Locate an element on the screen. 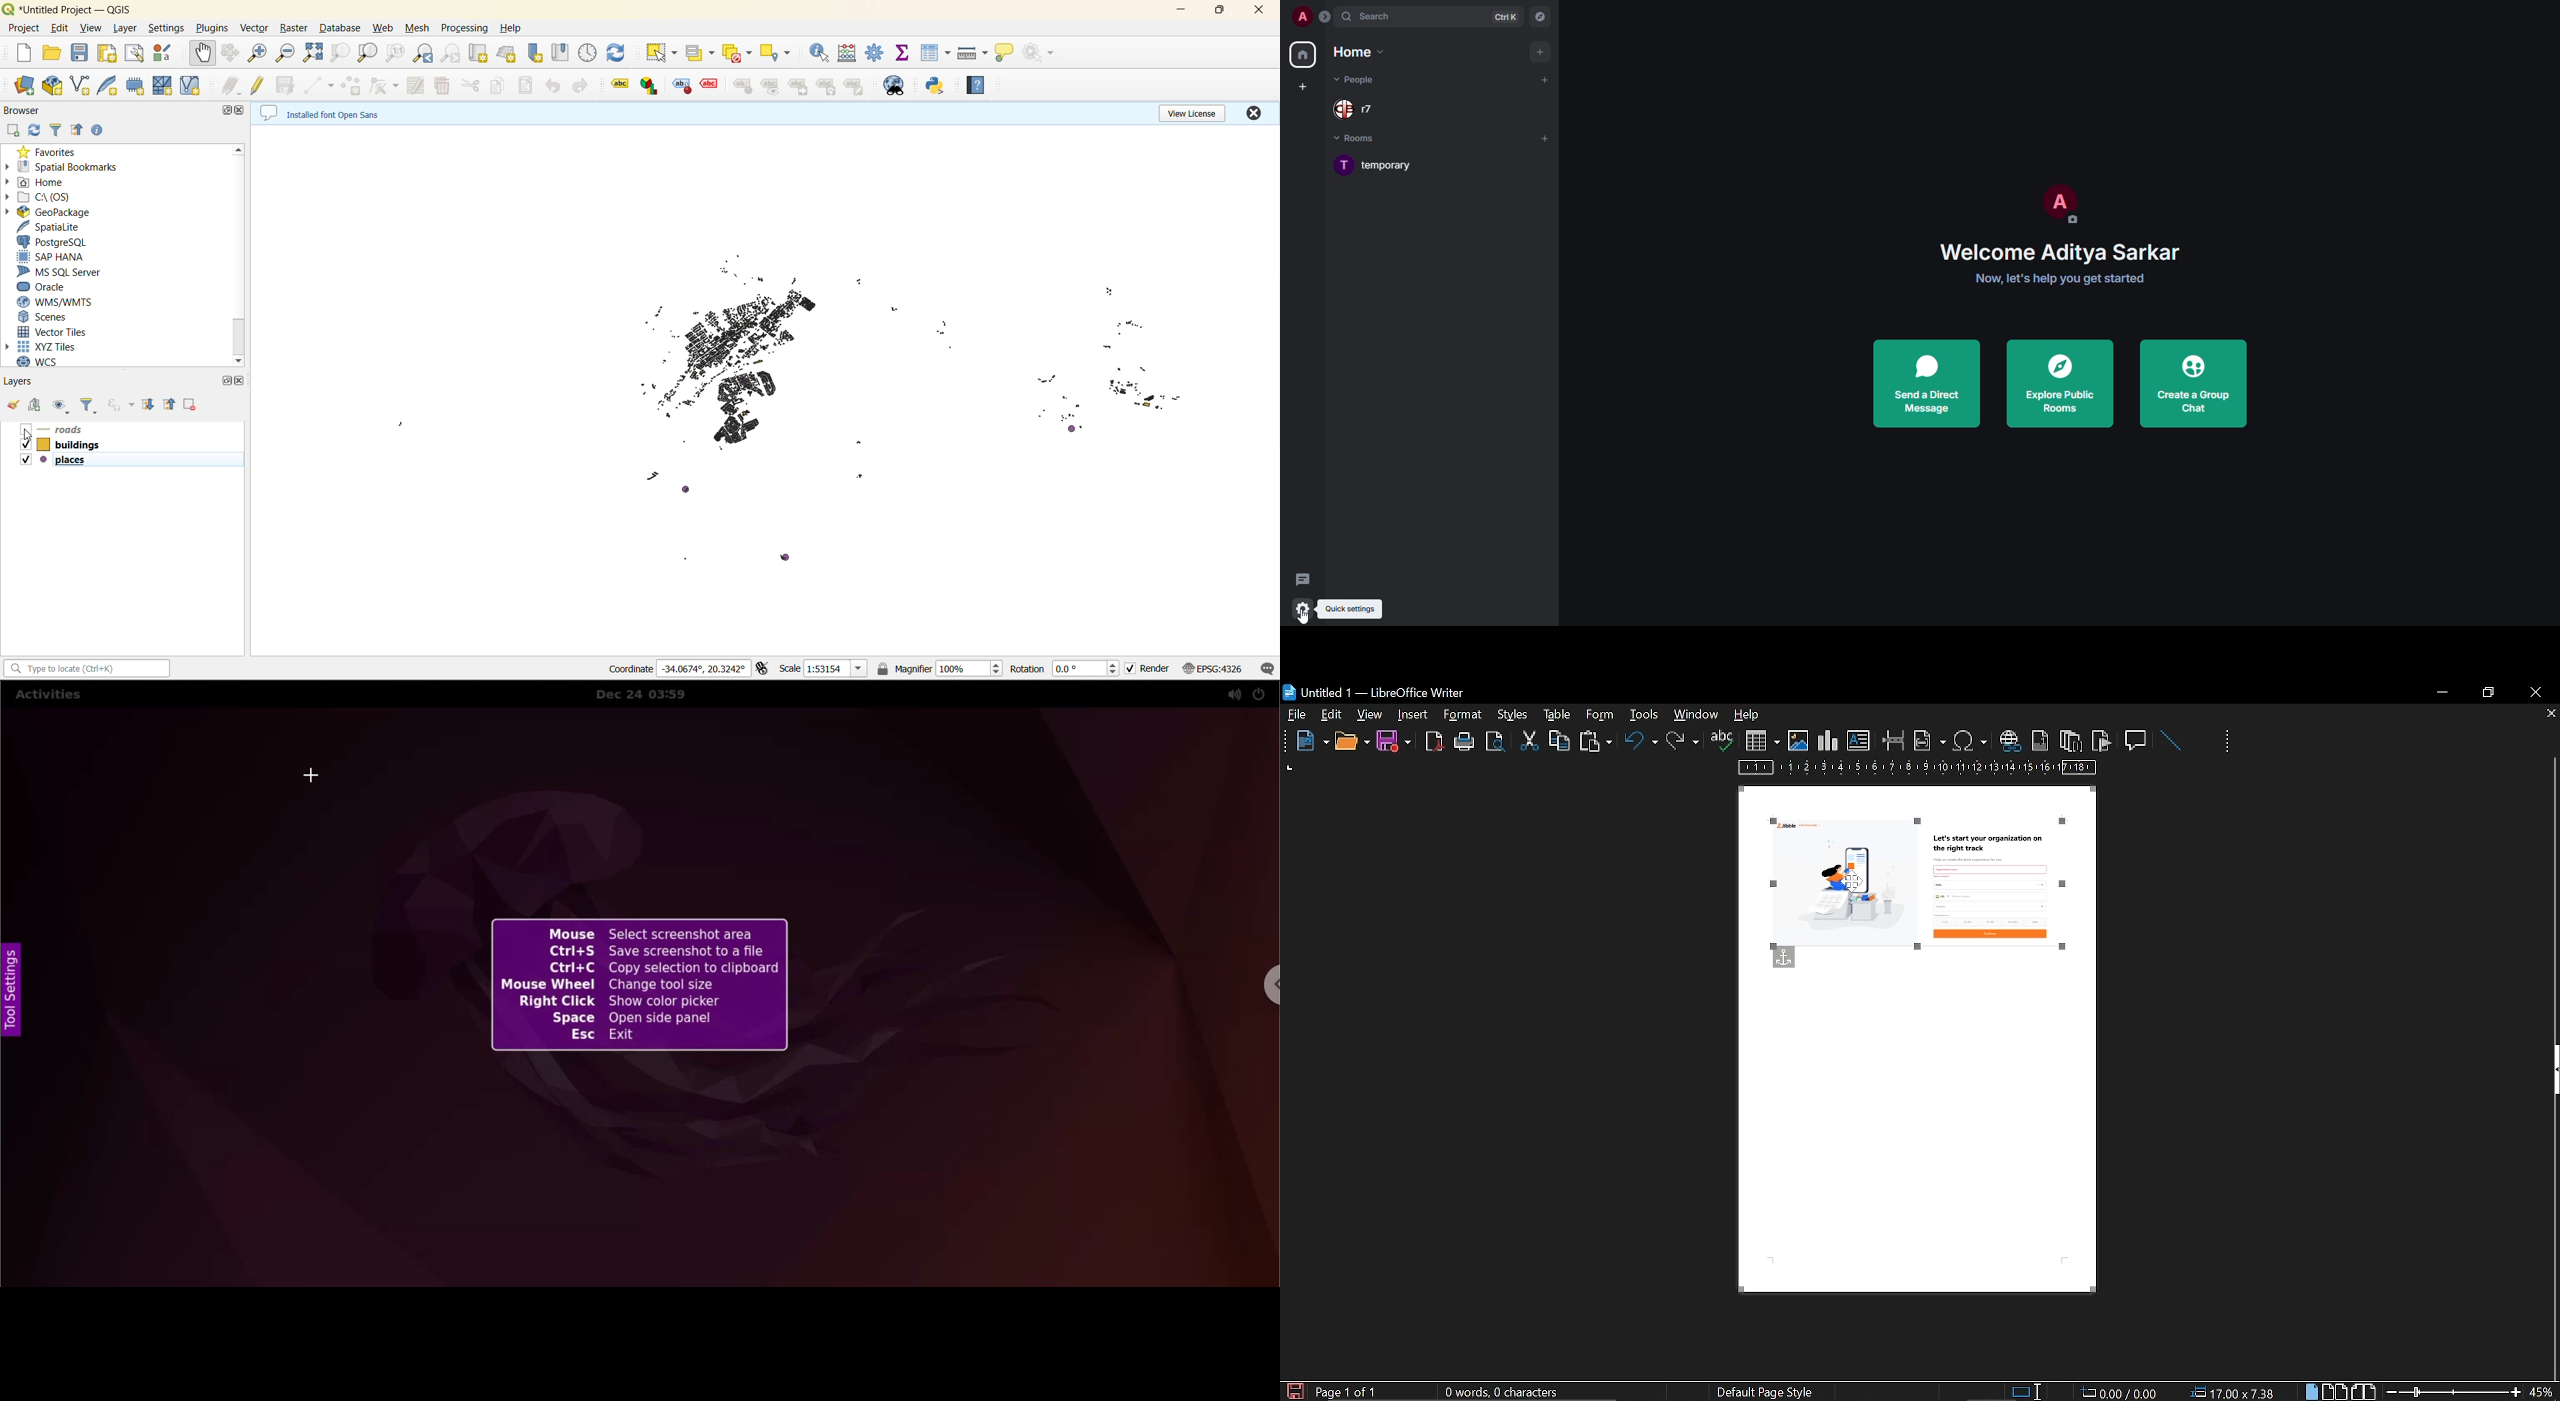 The image size is (2576, 1428). new spatialite is located at coordinates (110, 86).